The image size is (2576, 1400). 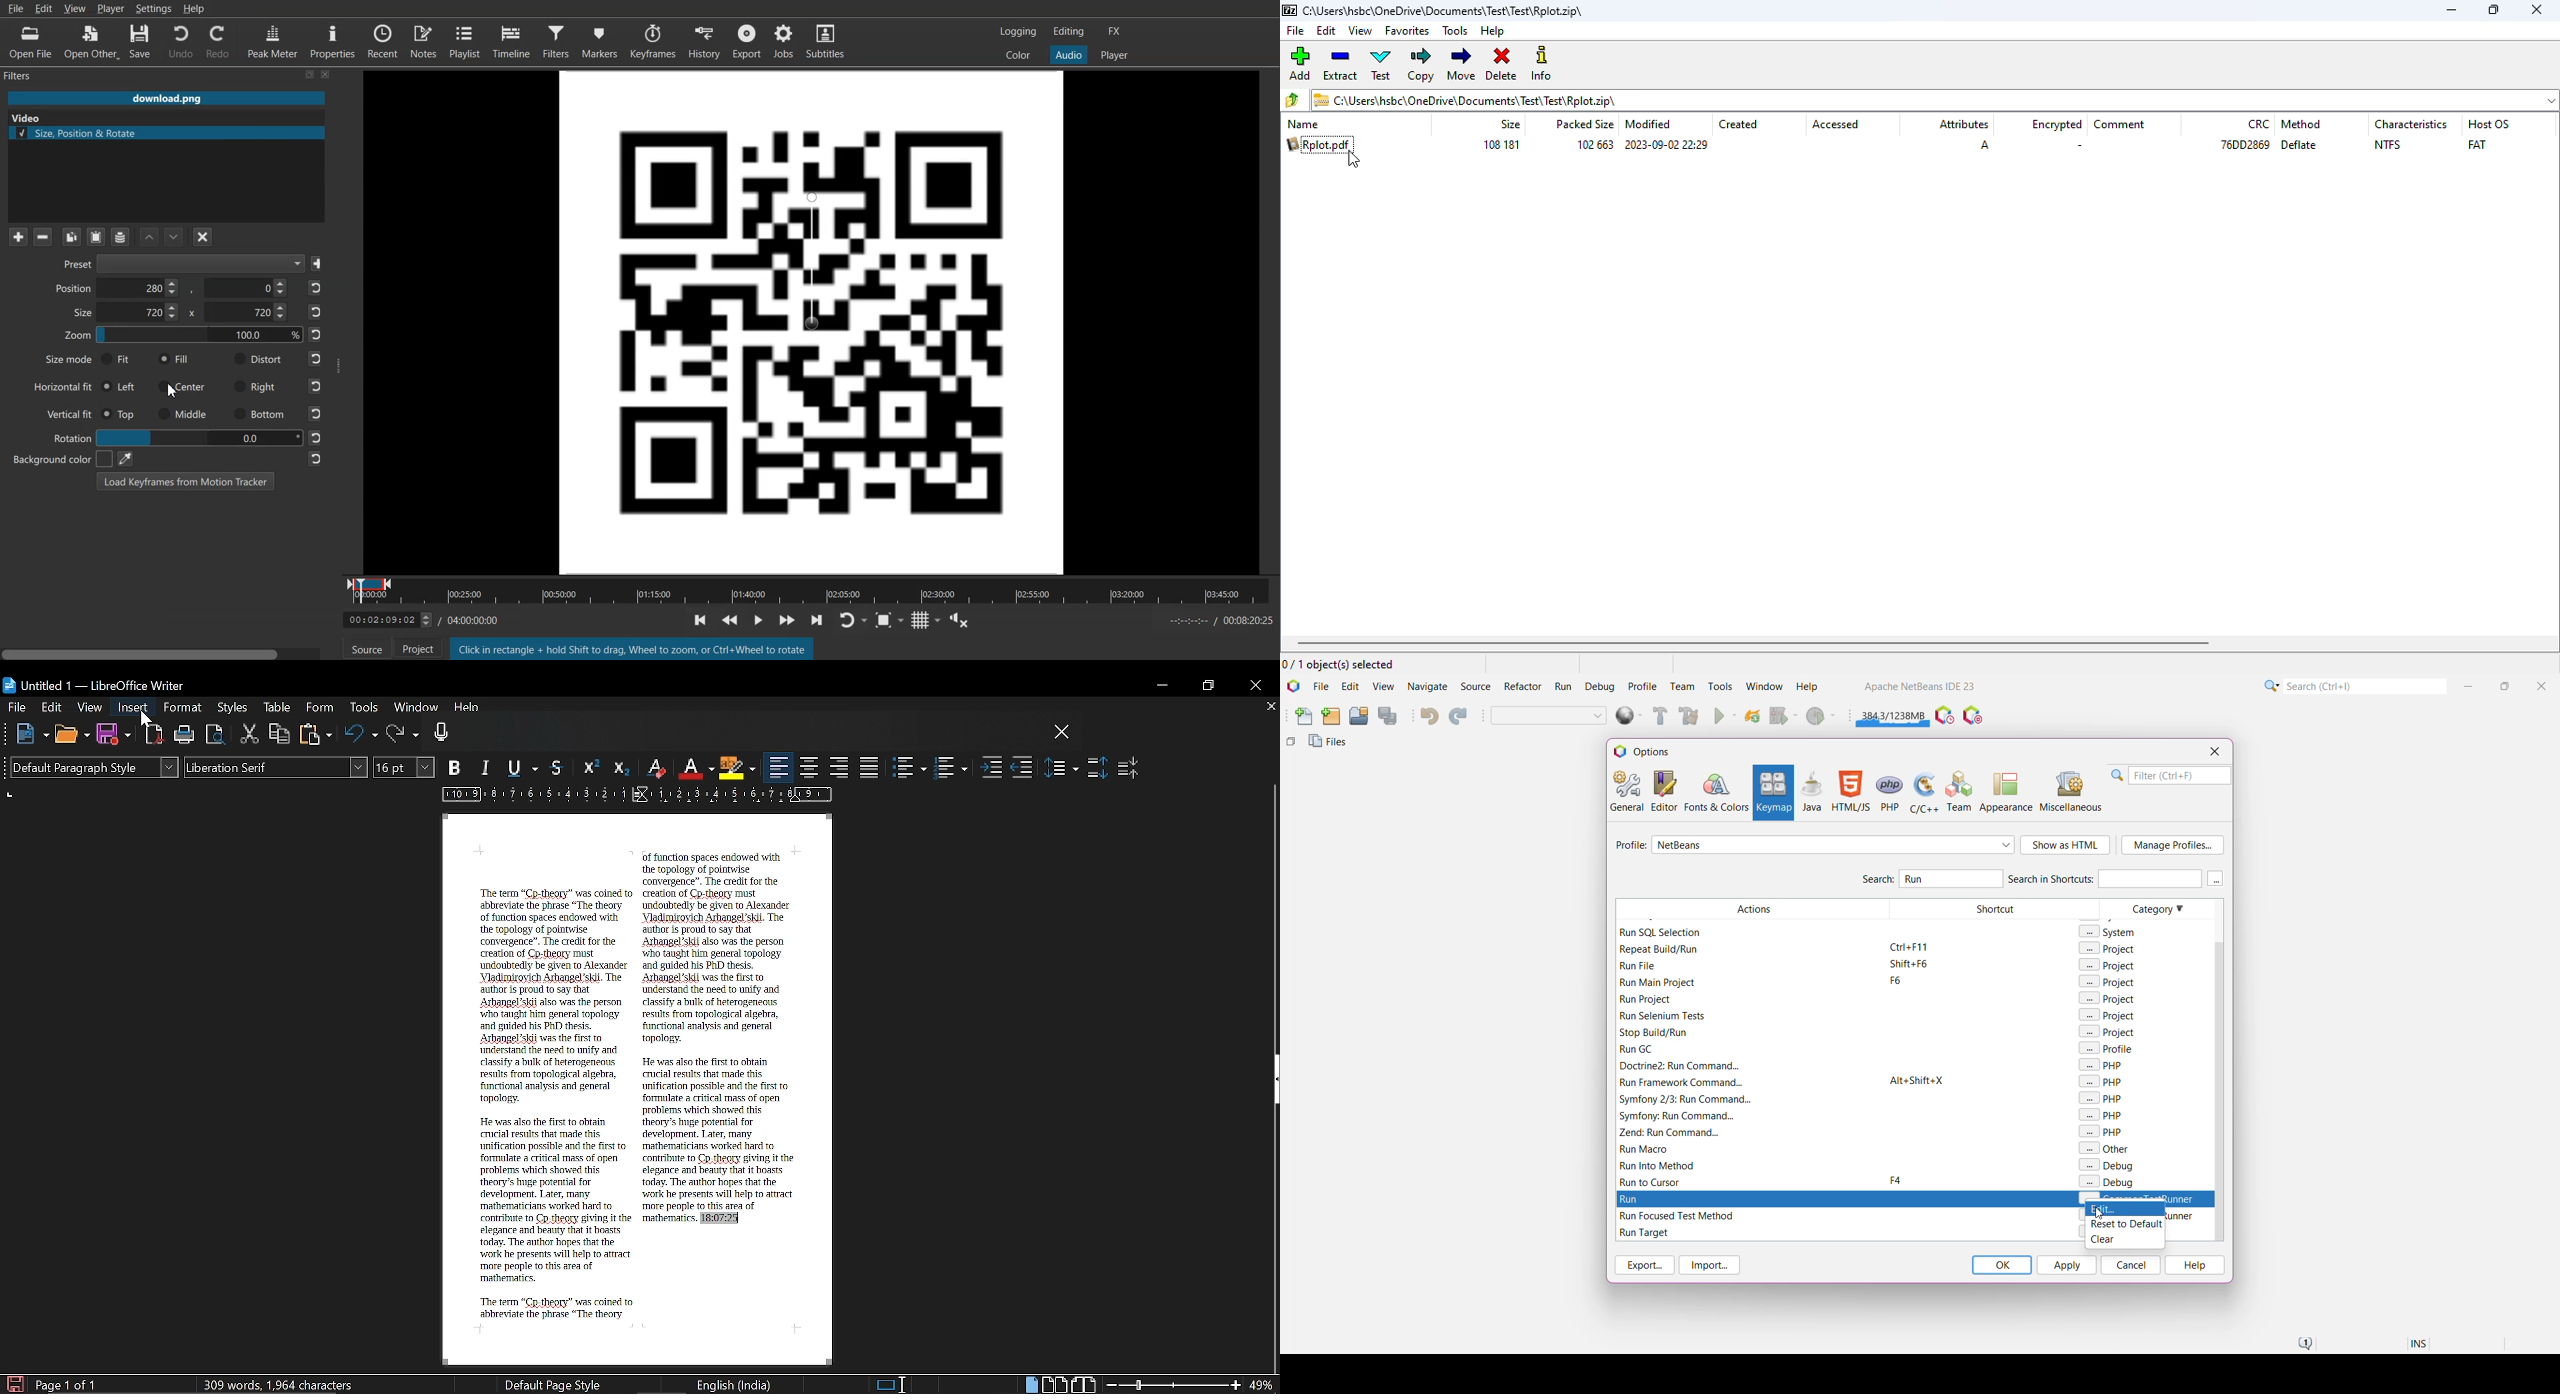 What do you see at coordinates (90, 706) in the screenshot?
I see `View` at bounding box center [90, 706].